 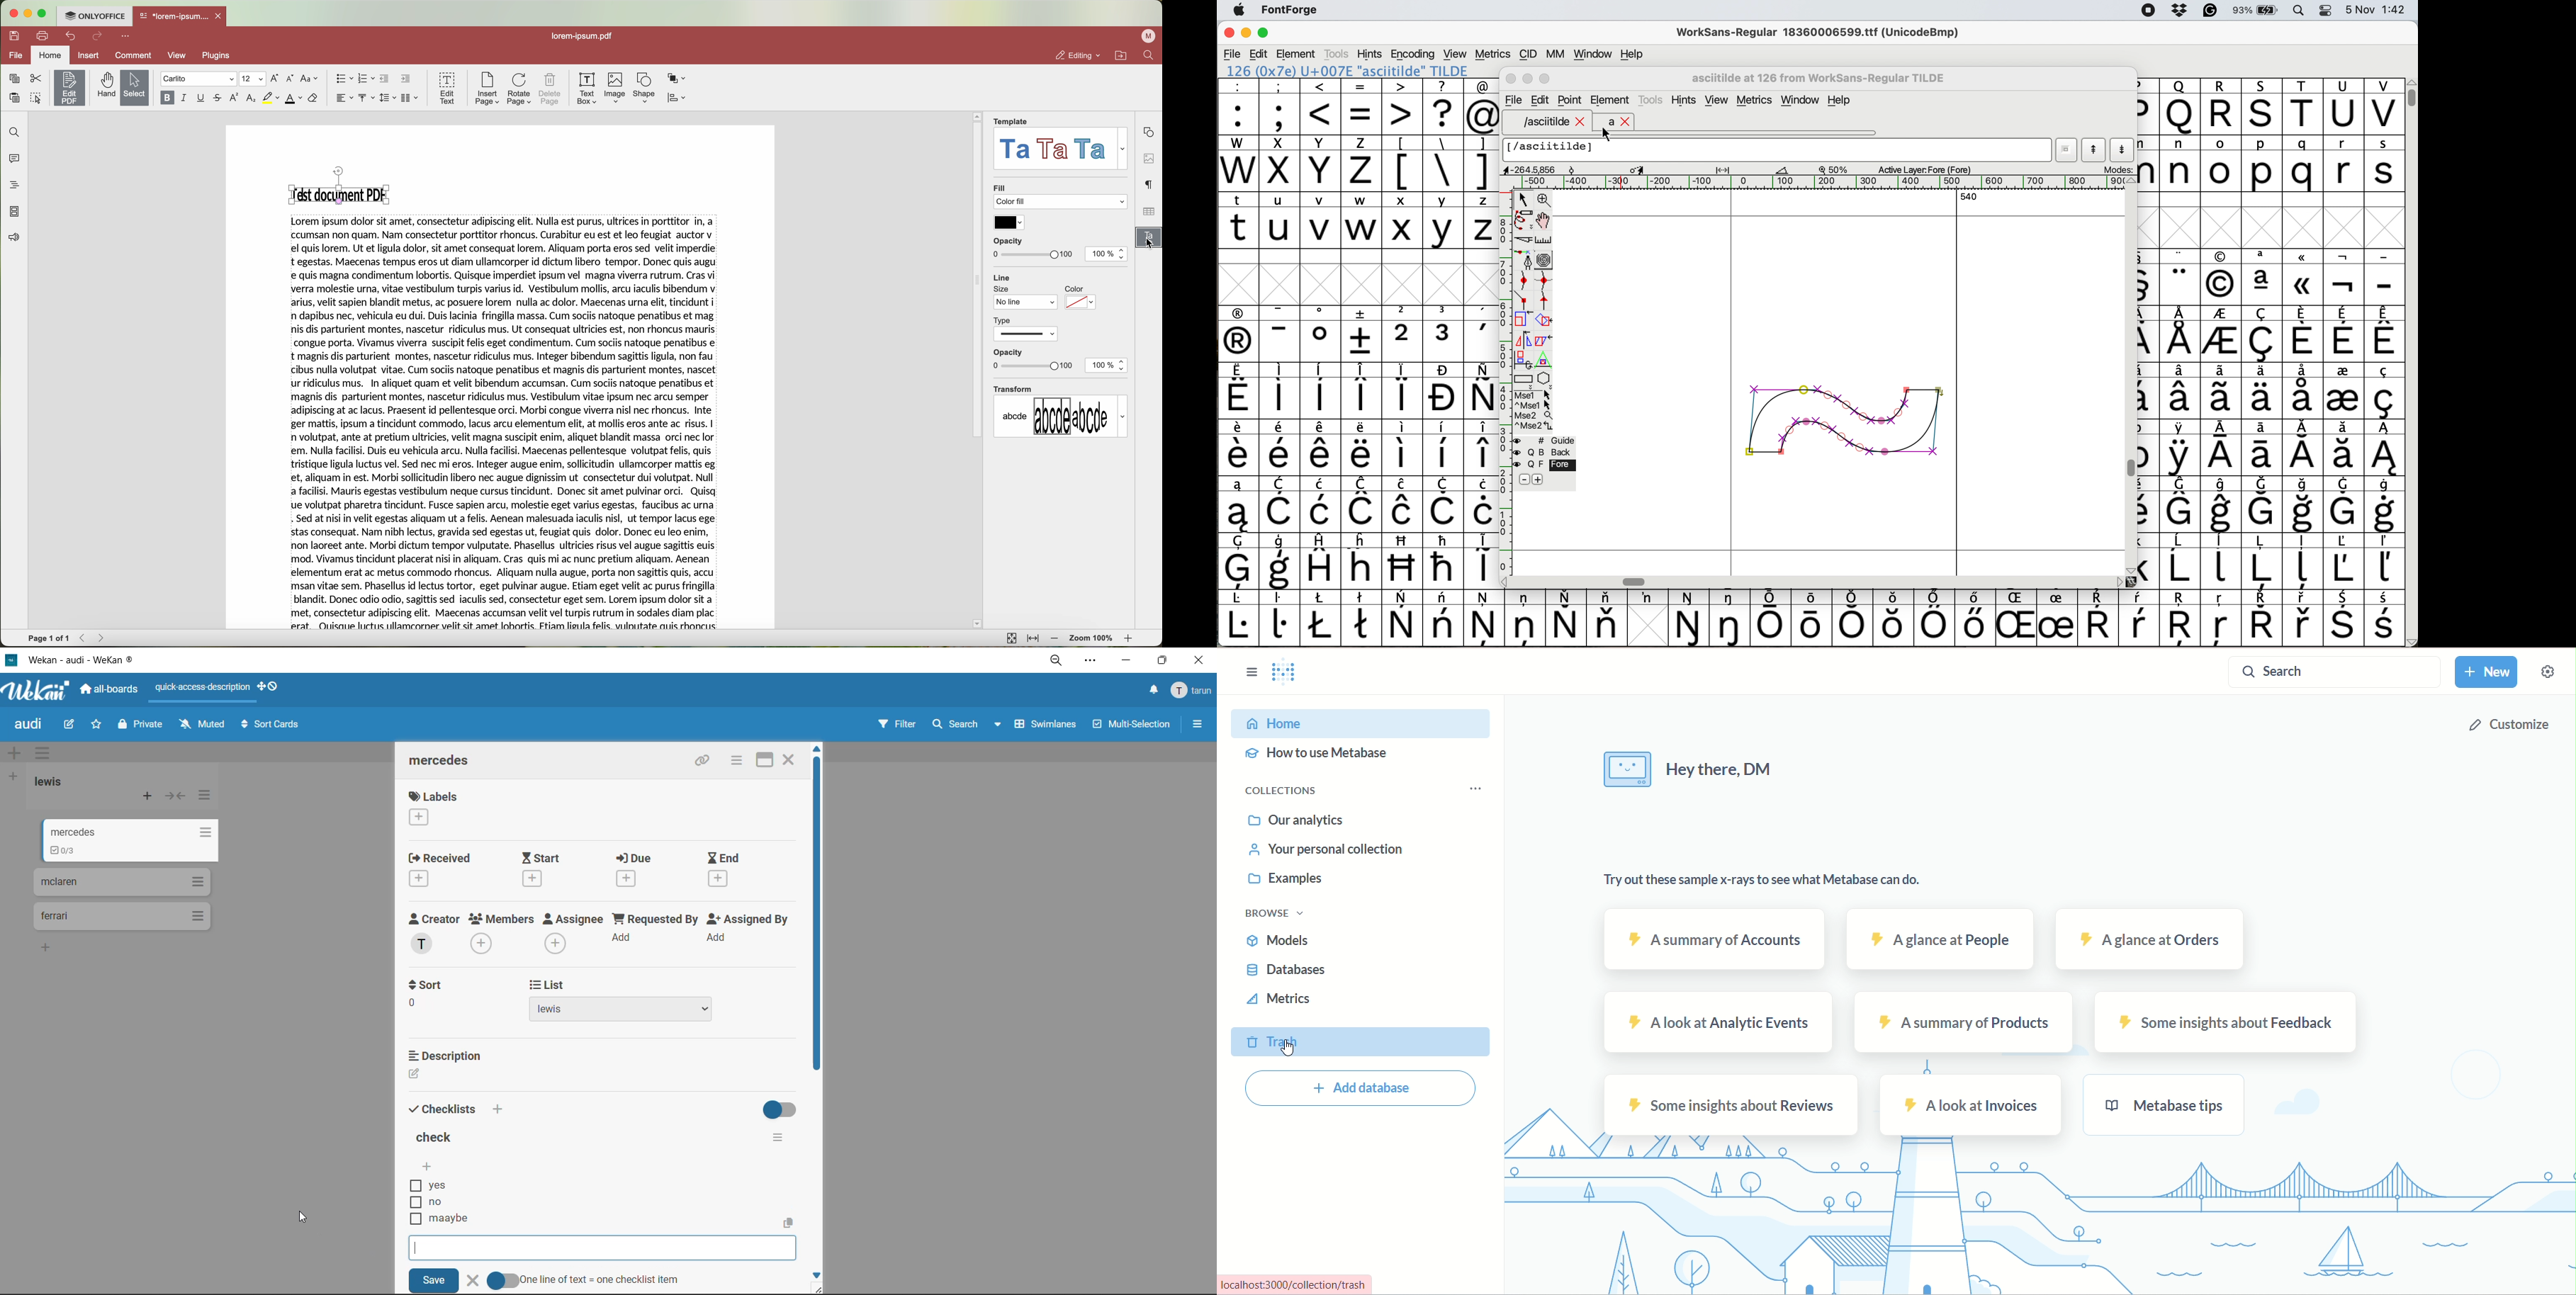 What do you see at coordinates (473, 1280) in the screenshot?
I see `delete` at bounding box center [473, 1280].